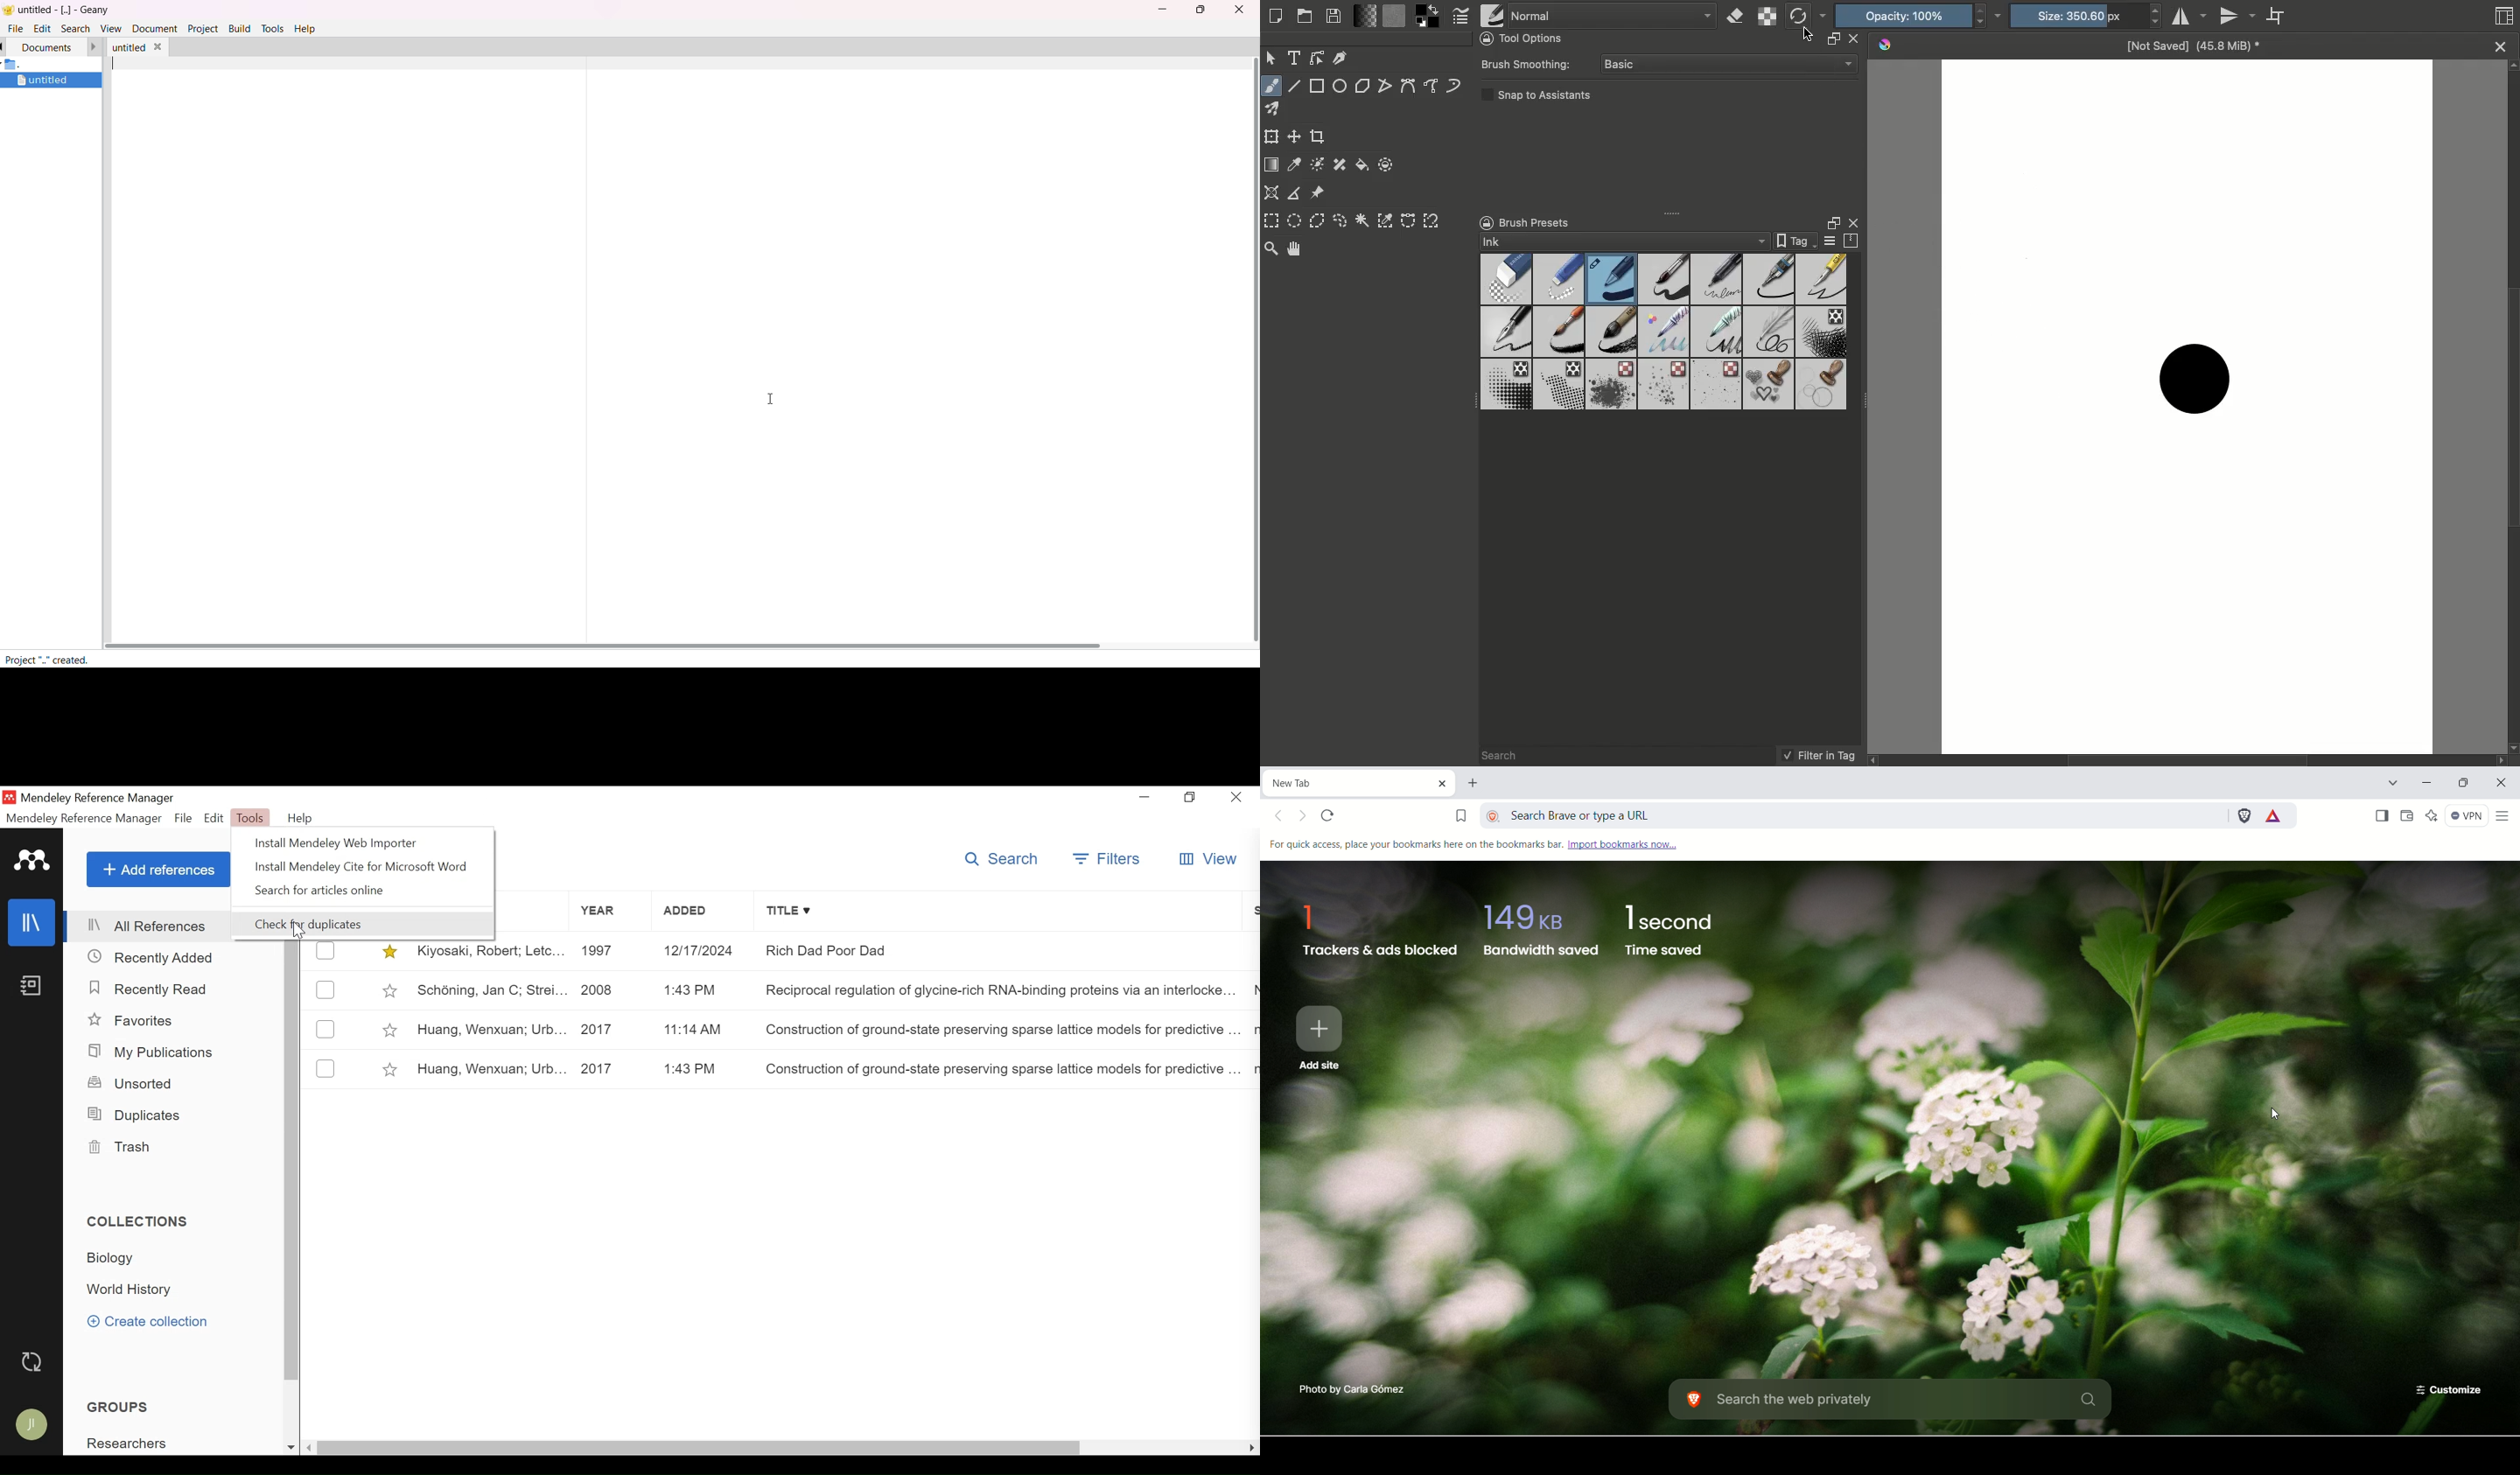 The image size is (2520, 1484). Describe the element at coordinates (1830, 242) in the screenshot. I see `Display settings` at that location.